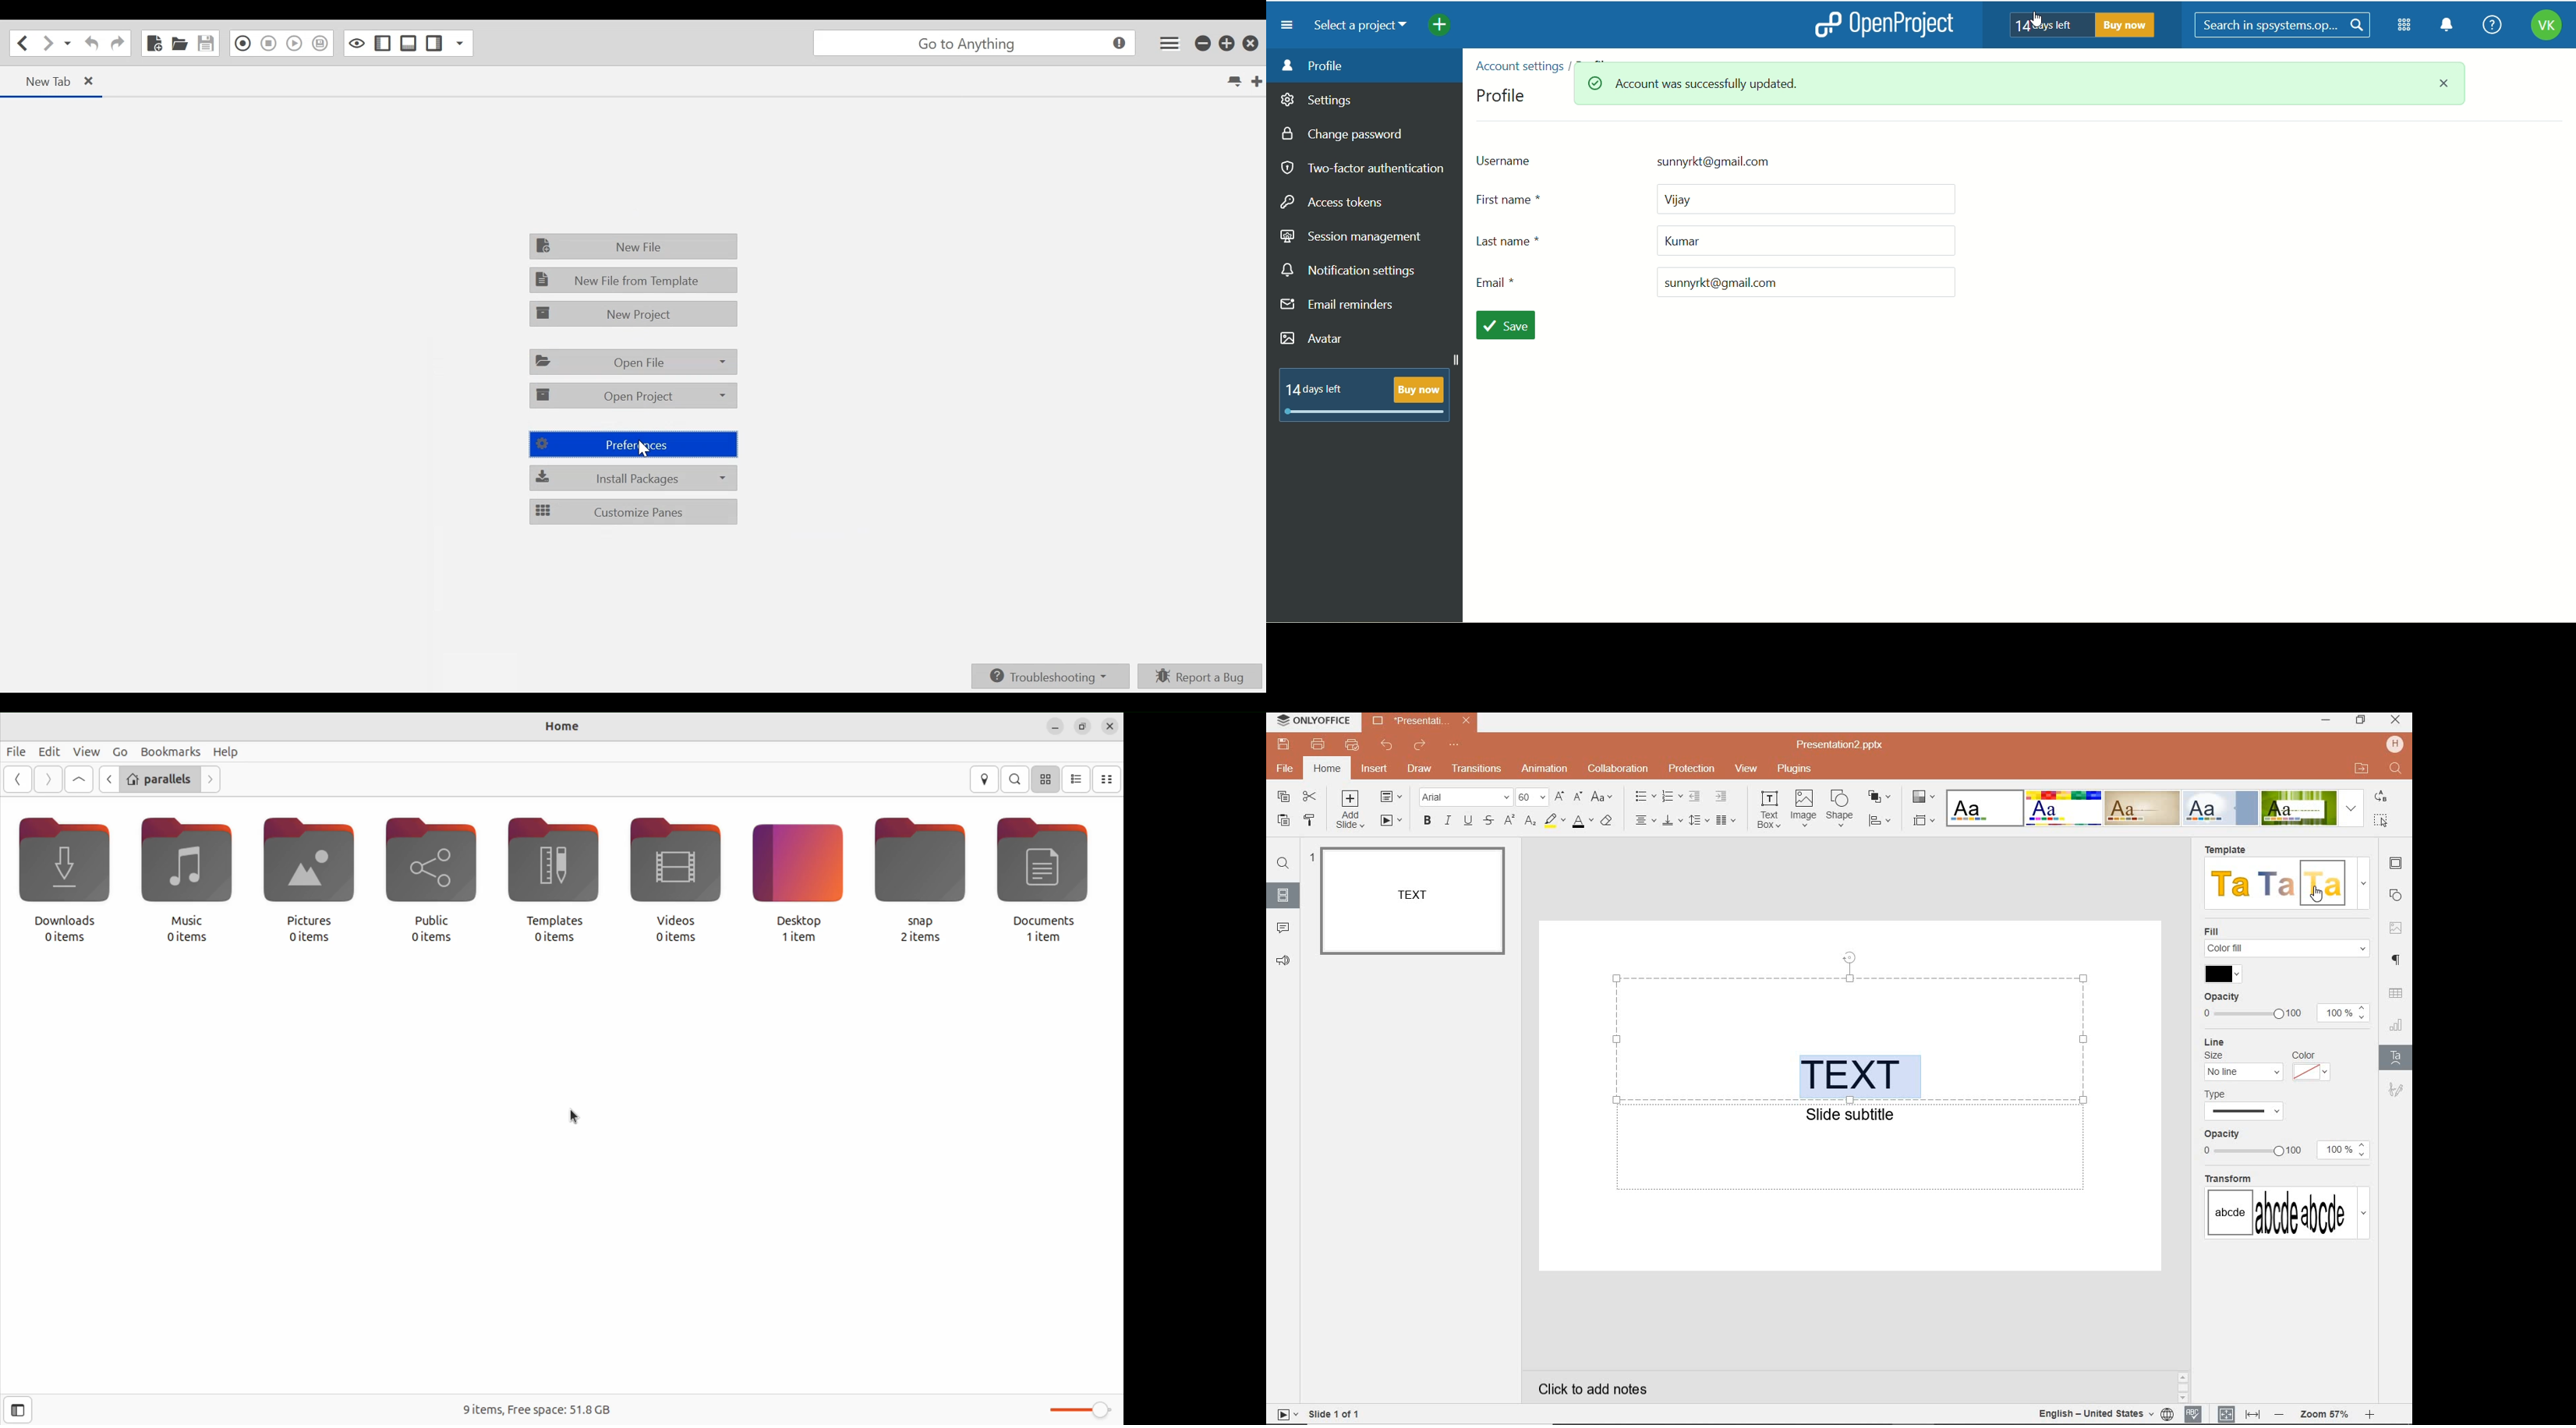  What do you see at coordinates (1110, 725) in the screenshot?
I see `close` at bounding box center [1110, 725].